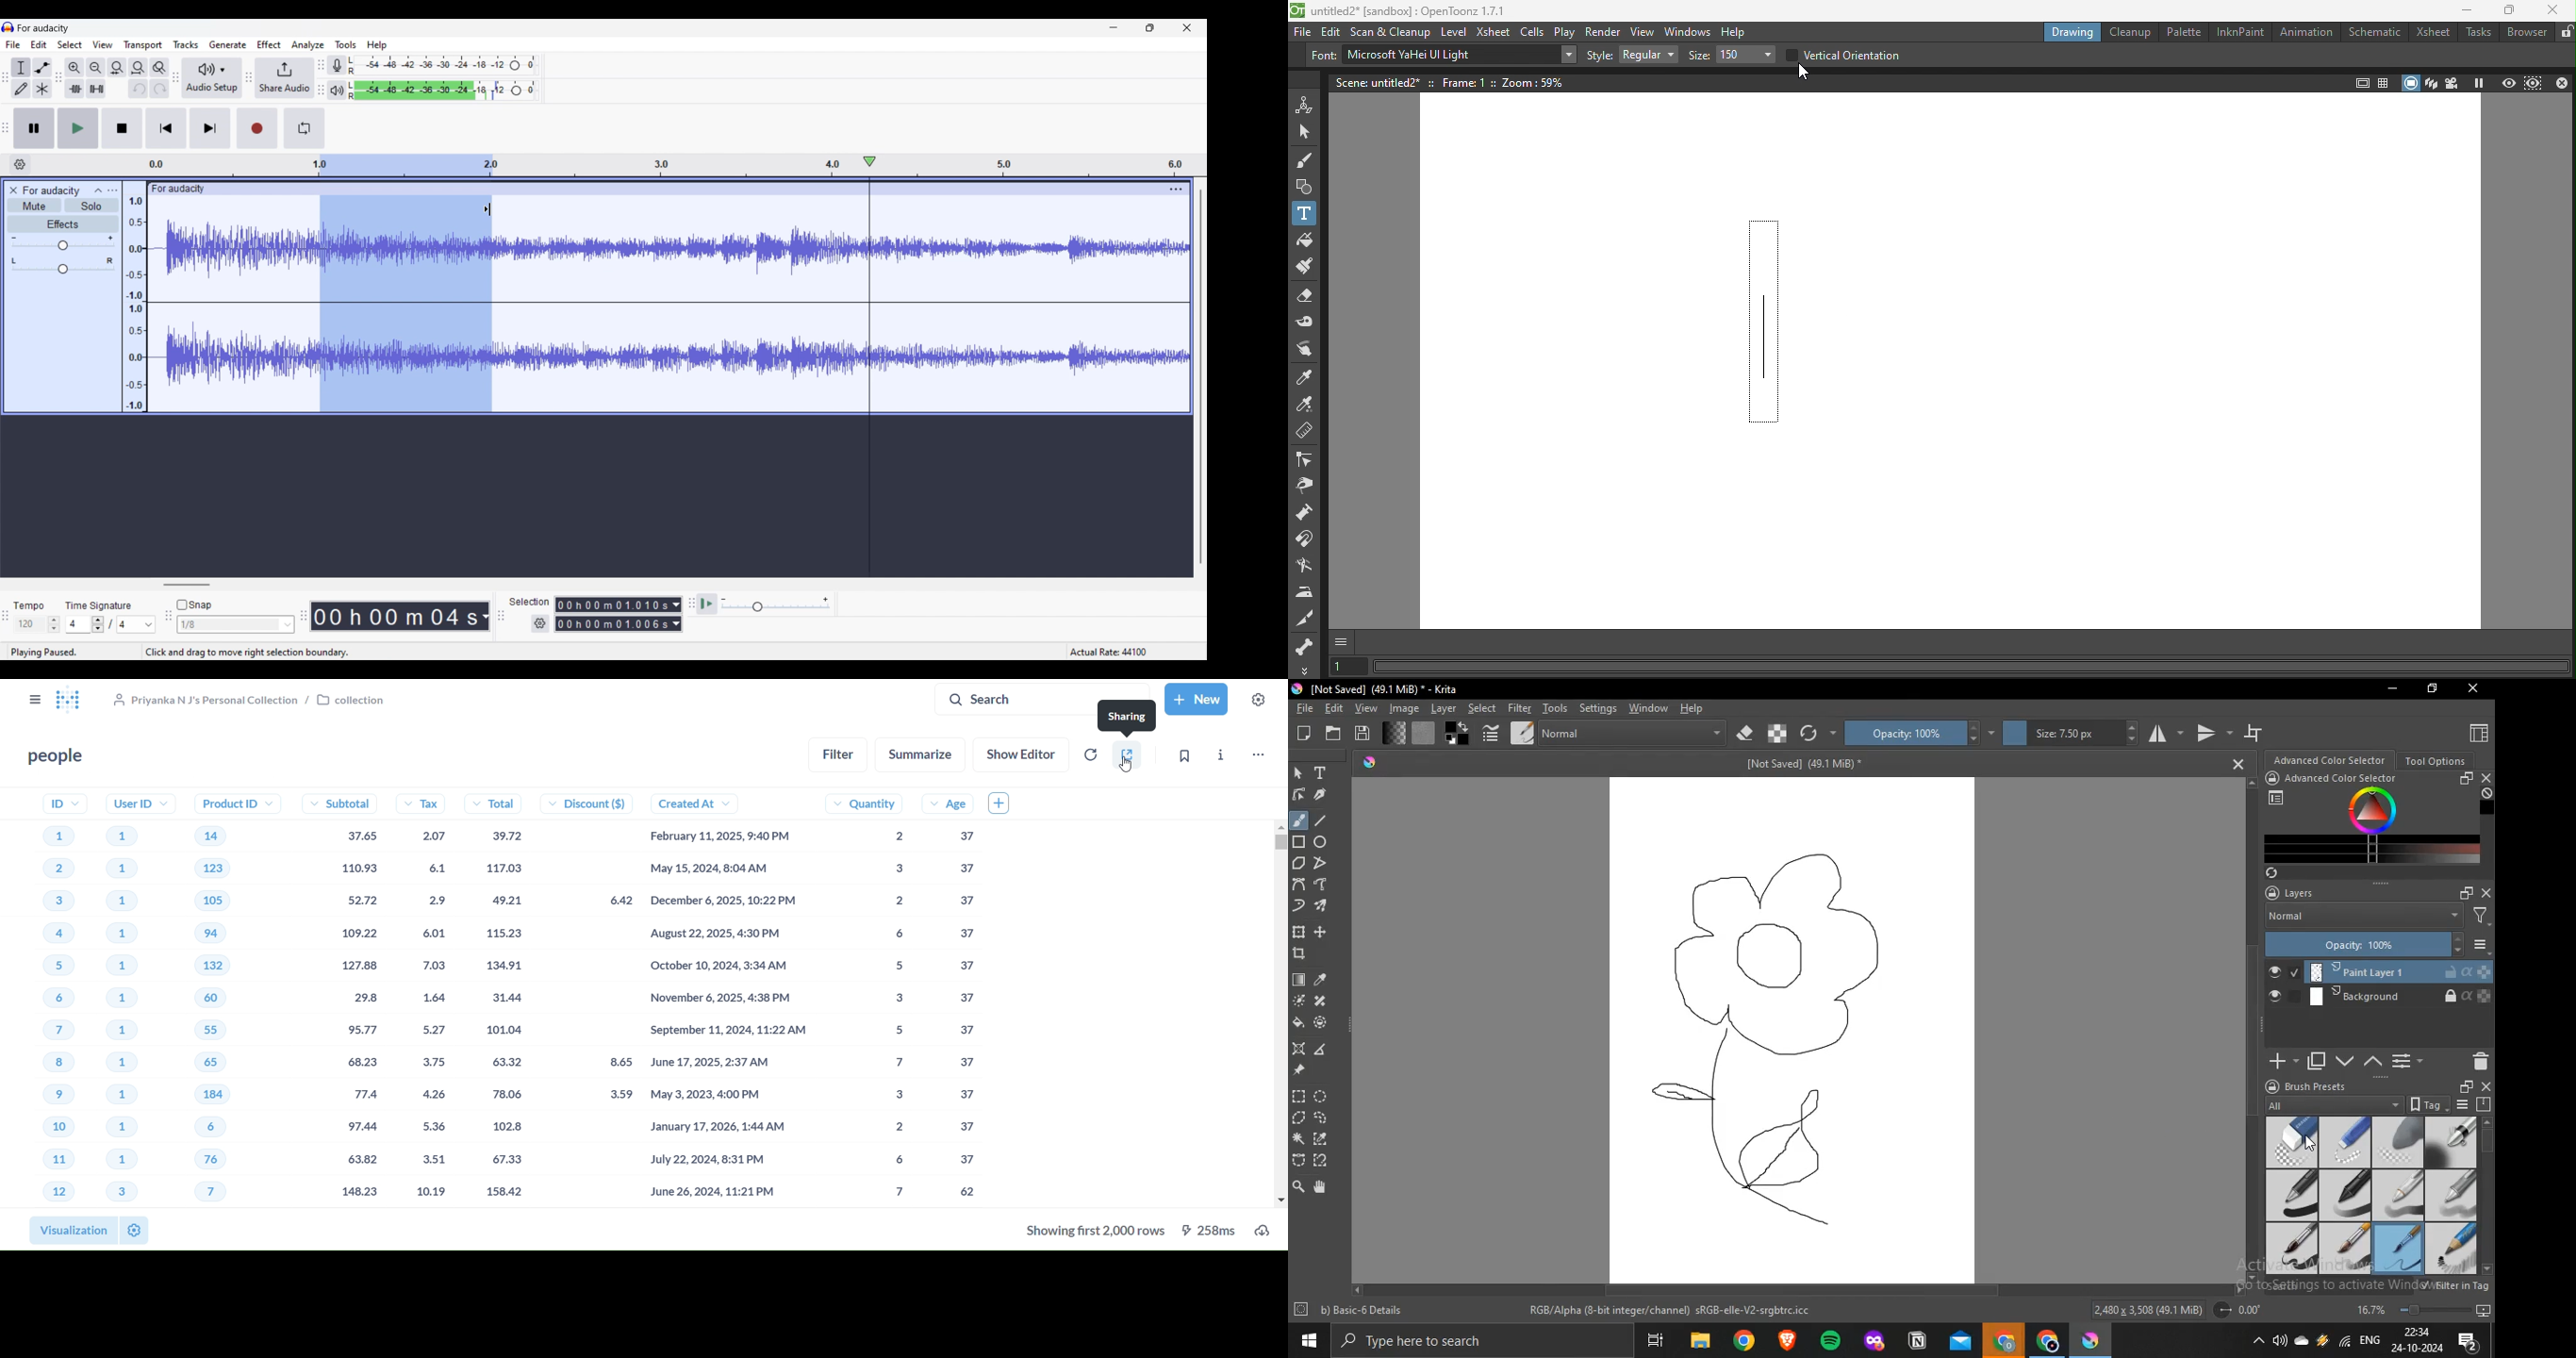 The width and height of the screenshot is (2576, 1372). I want to click on filter, so click(1518, 708).